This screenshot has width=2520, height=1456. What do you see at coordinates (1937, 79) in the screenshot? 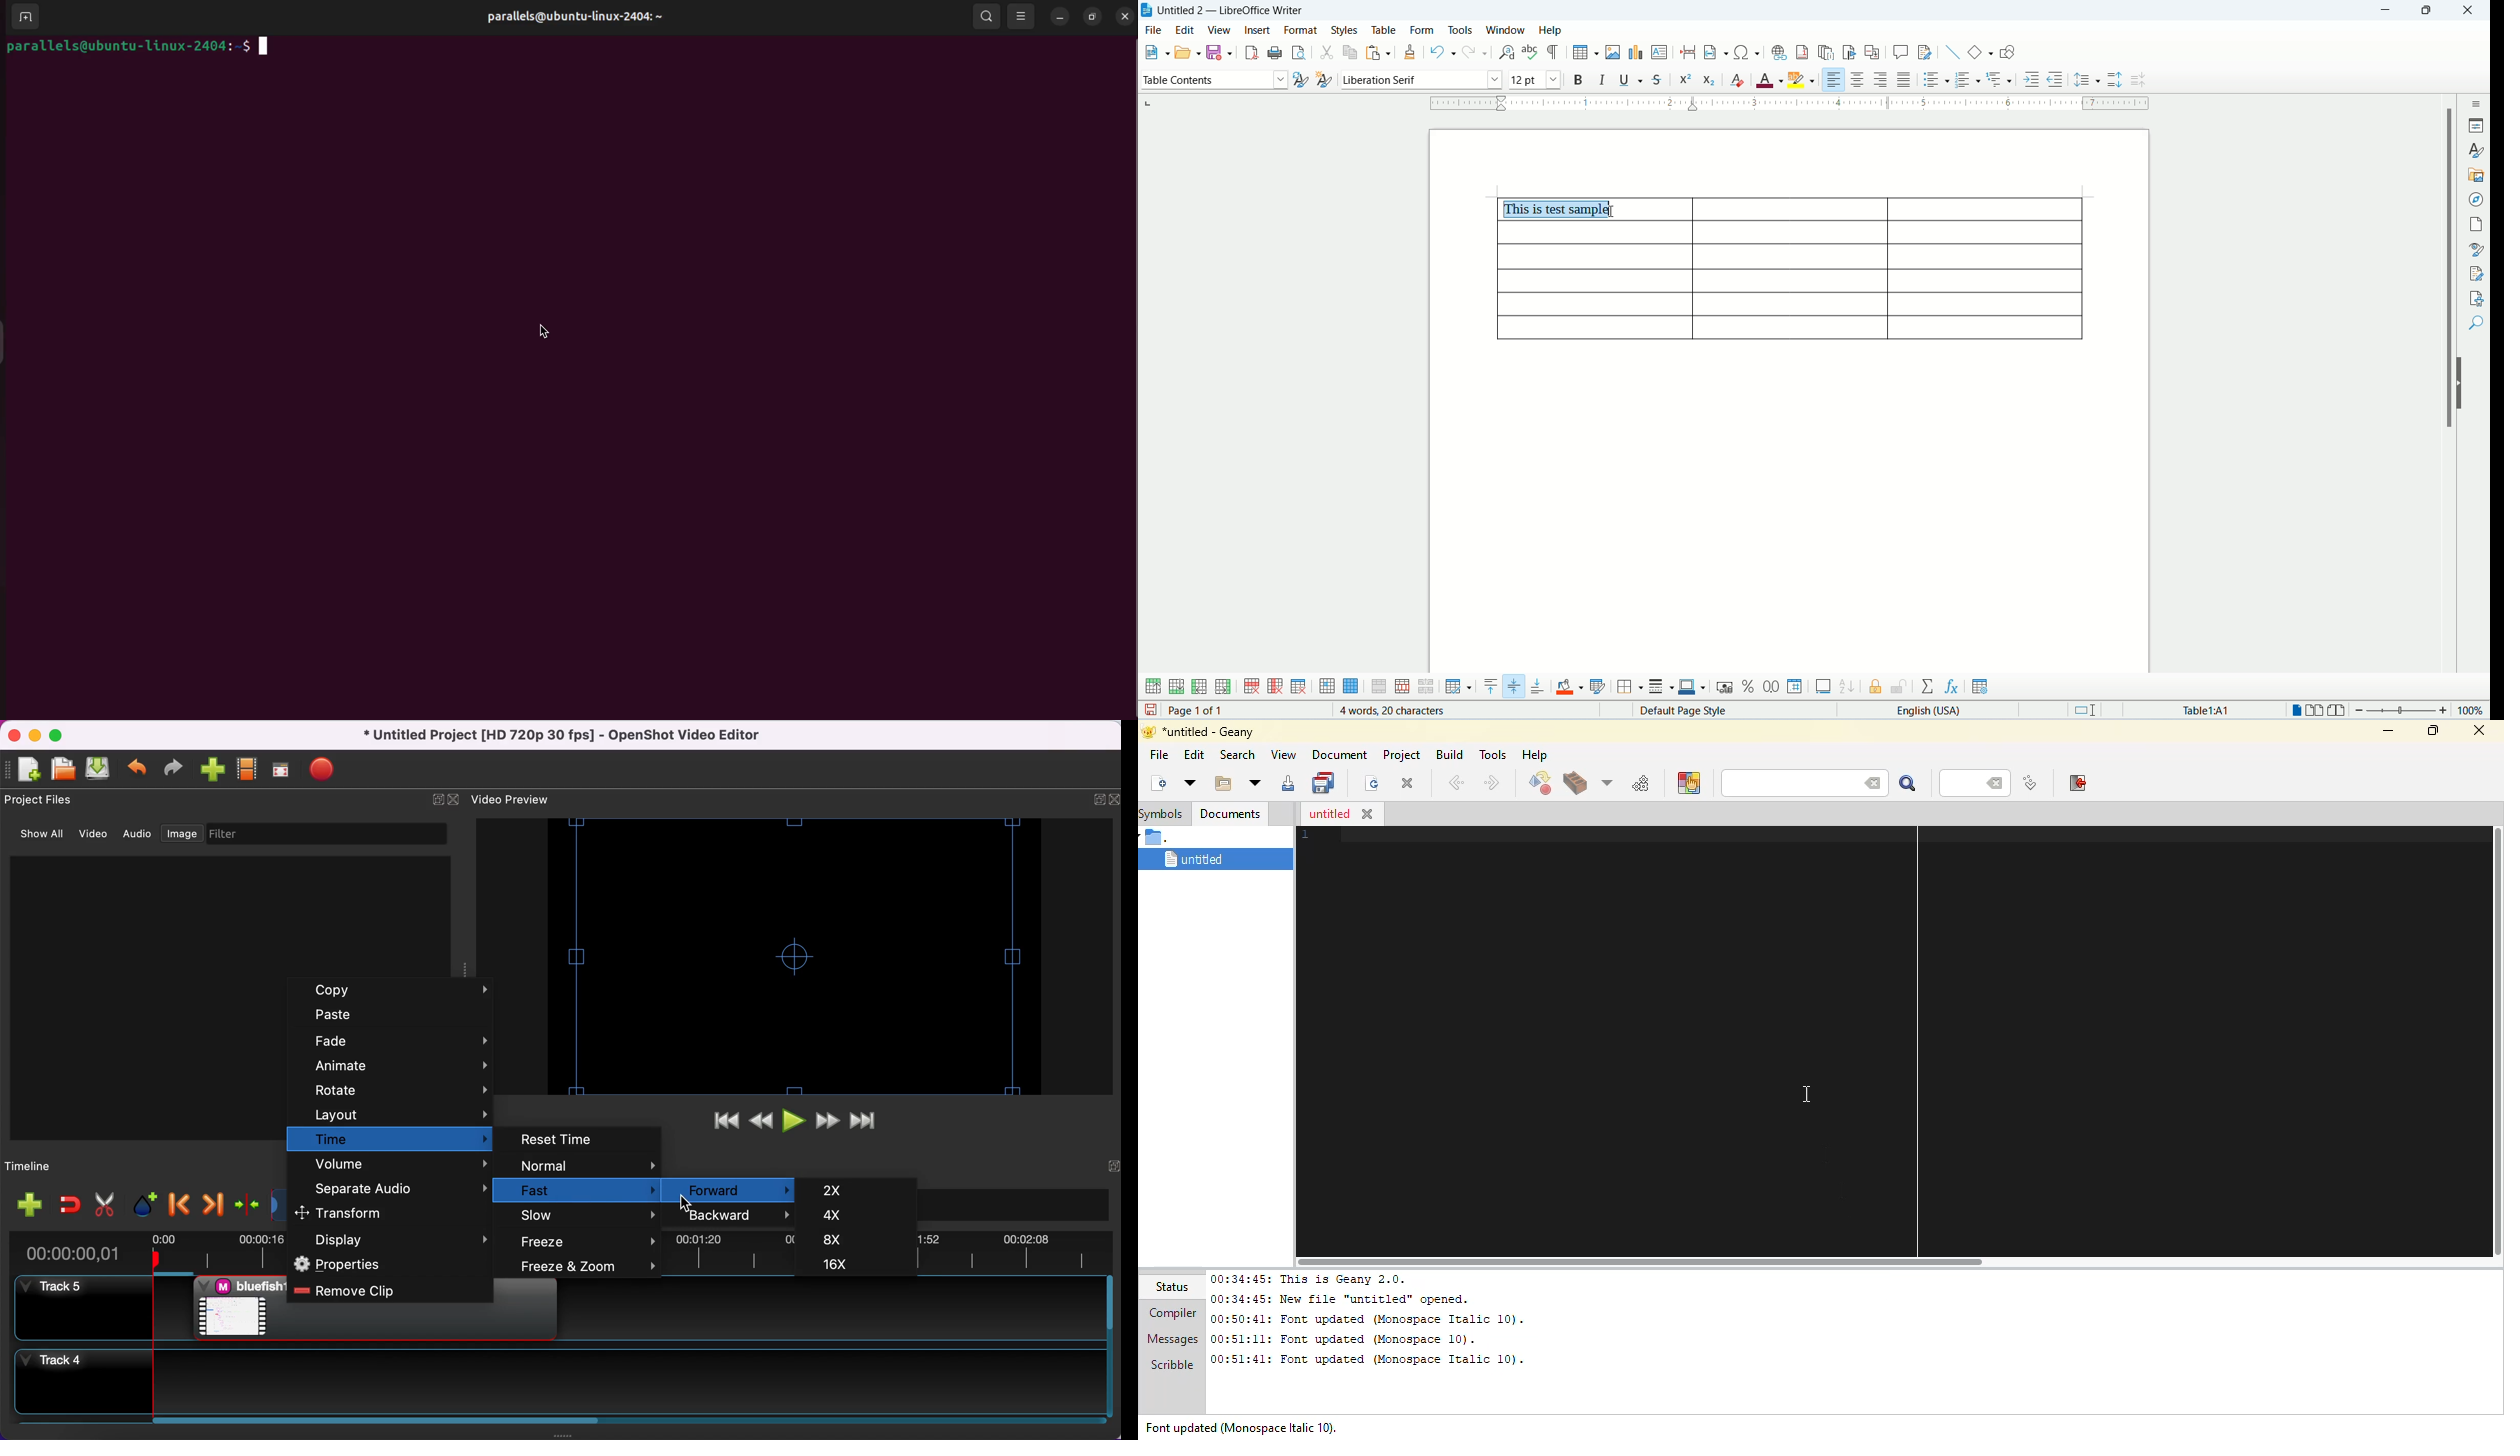
I see `unordered list` at bounding box center [1937, 79].